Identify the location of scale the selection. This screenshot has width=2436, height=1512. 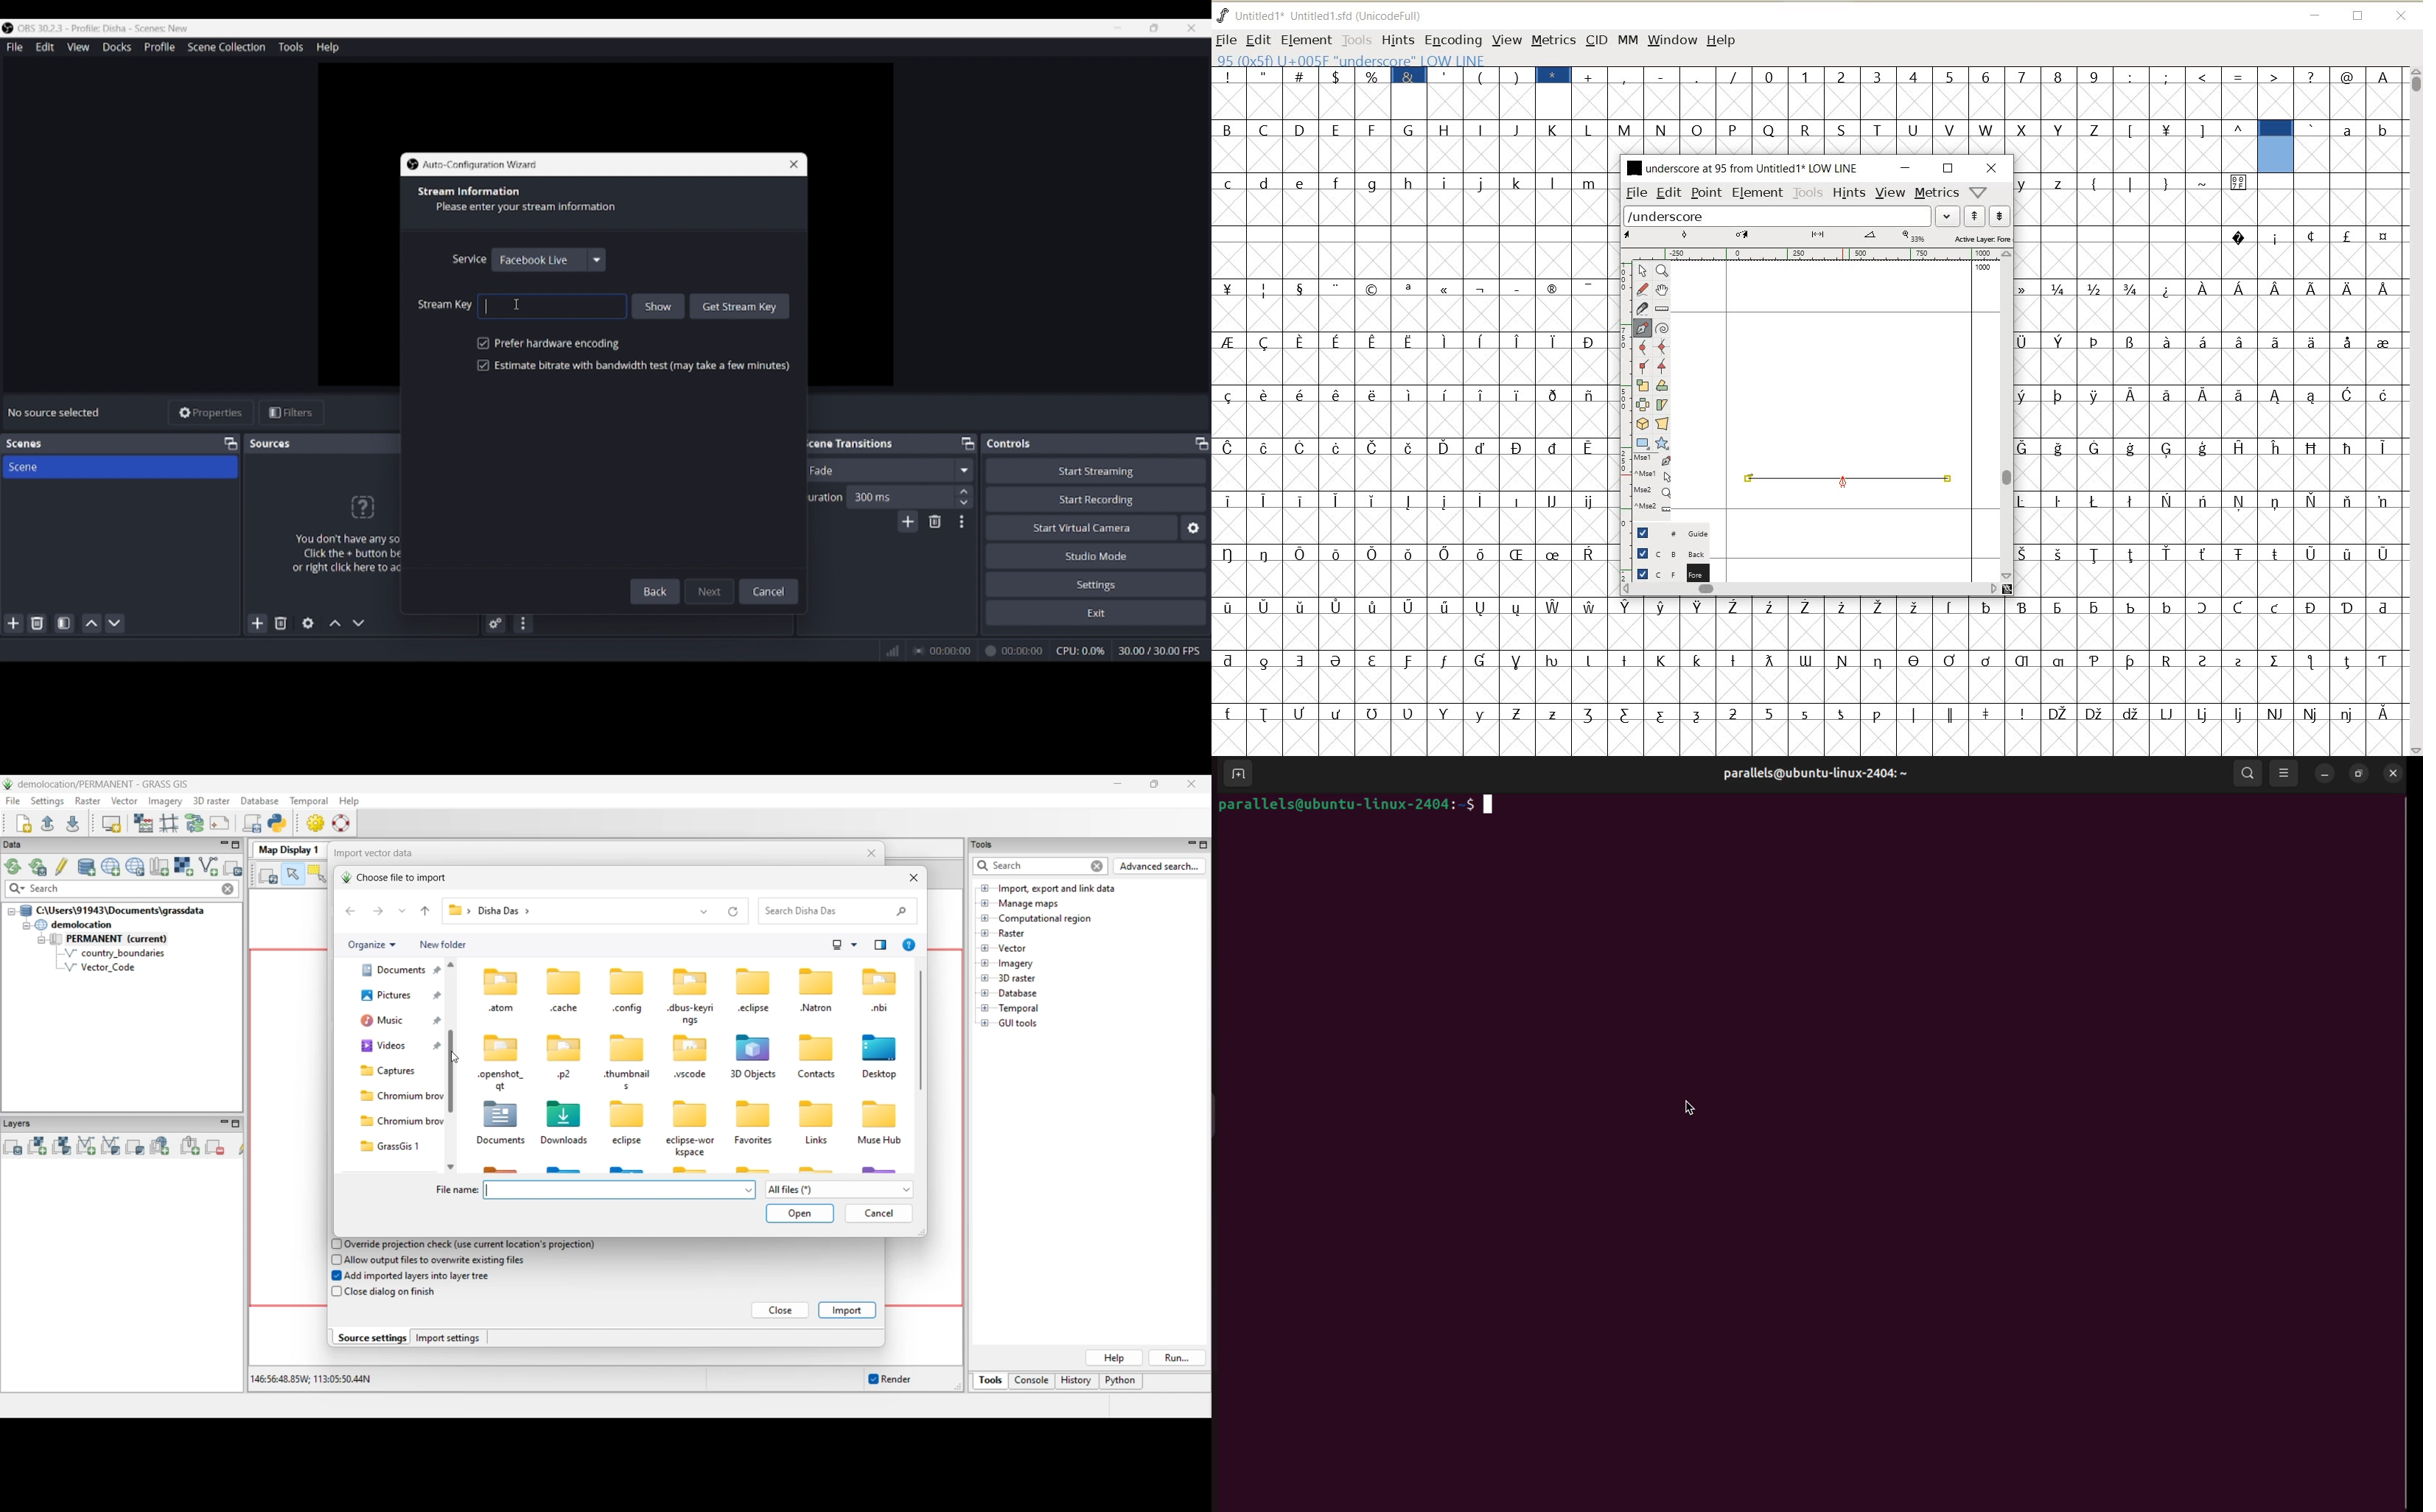
(1641, 385).